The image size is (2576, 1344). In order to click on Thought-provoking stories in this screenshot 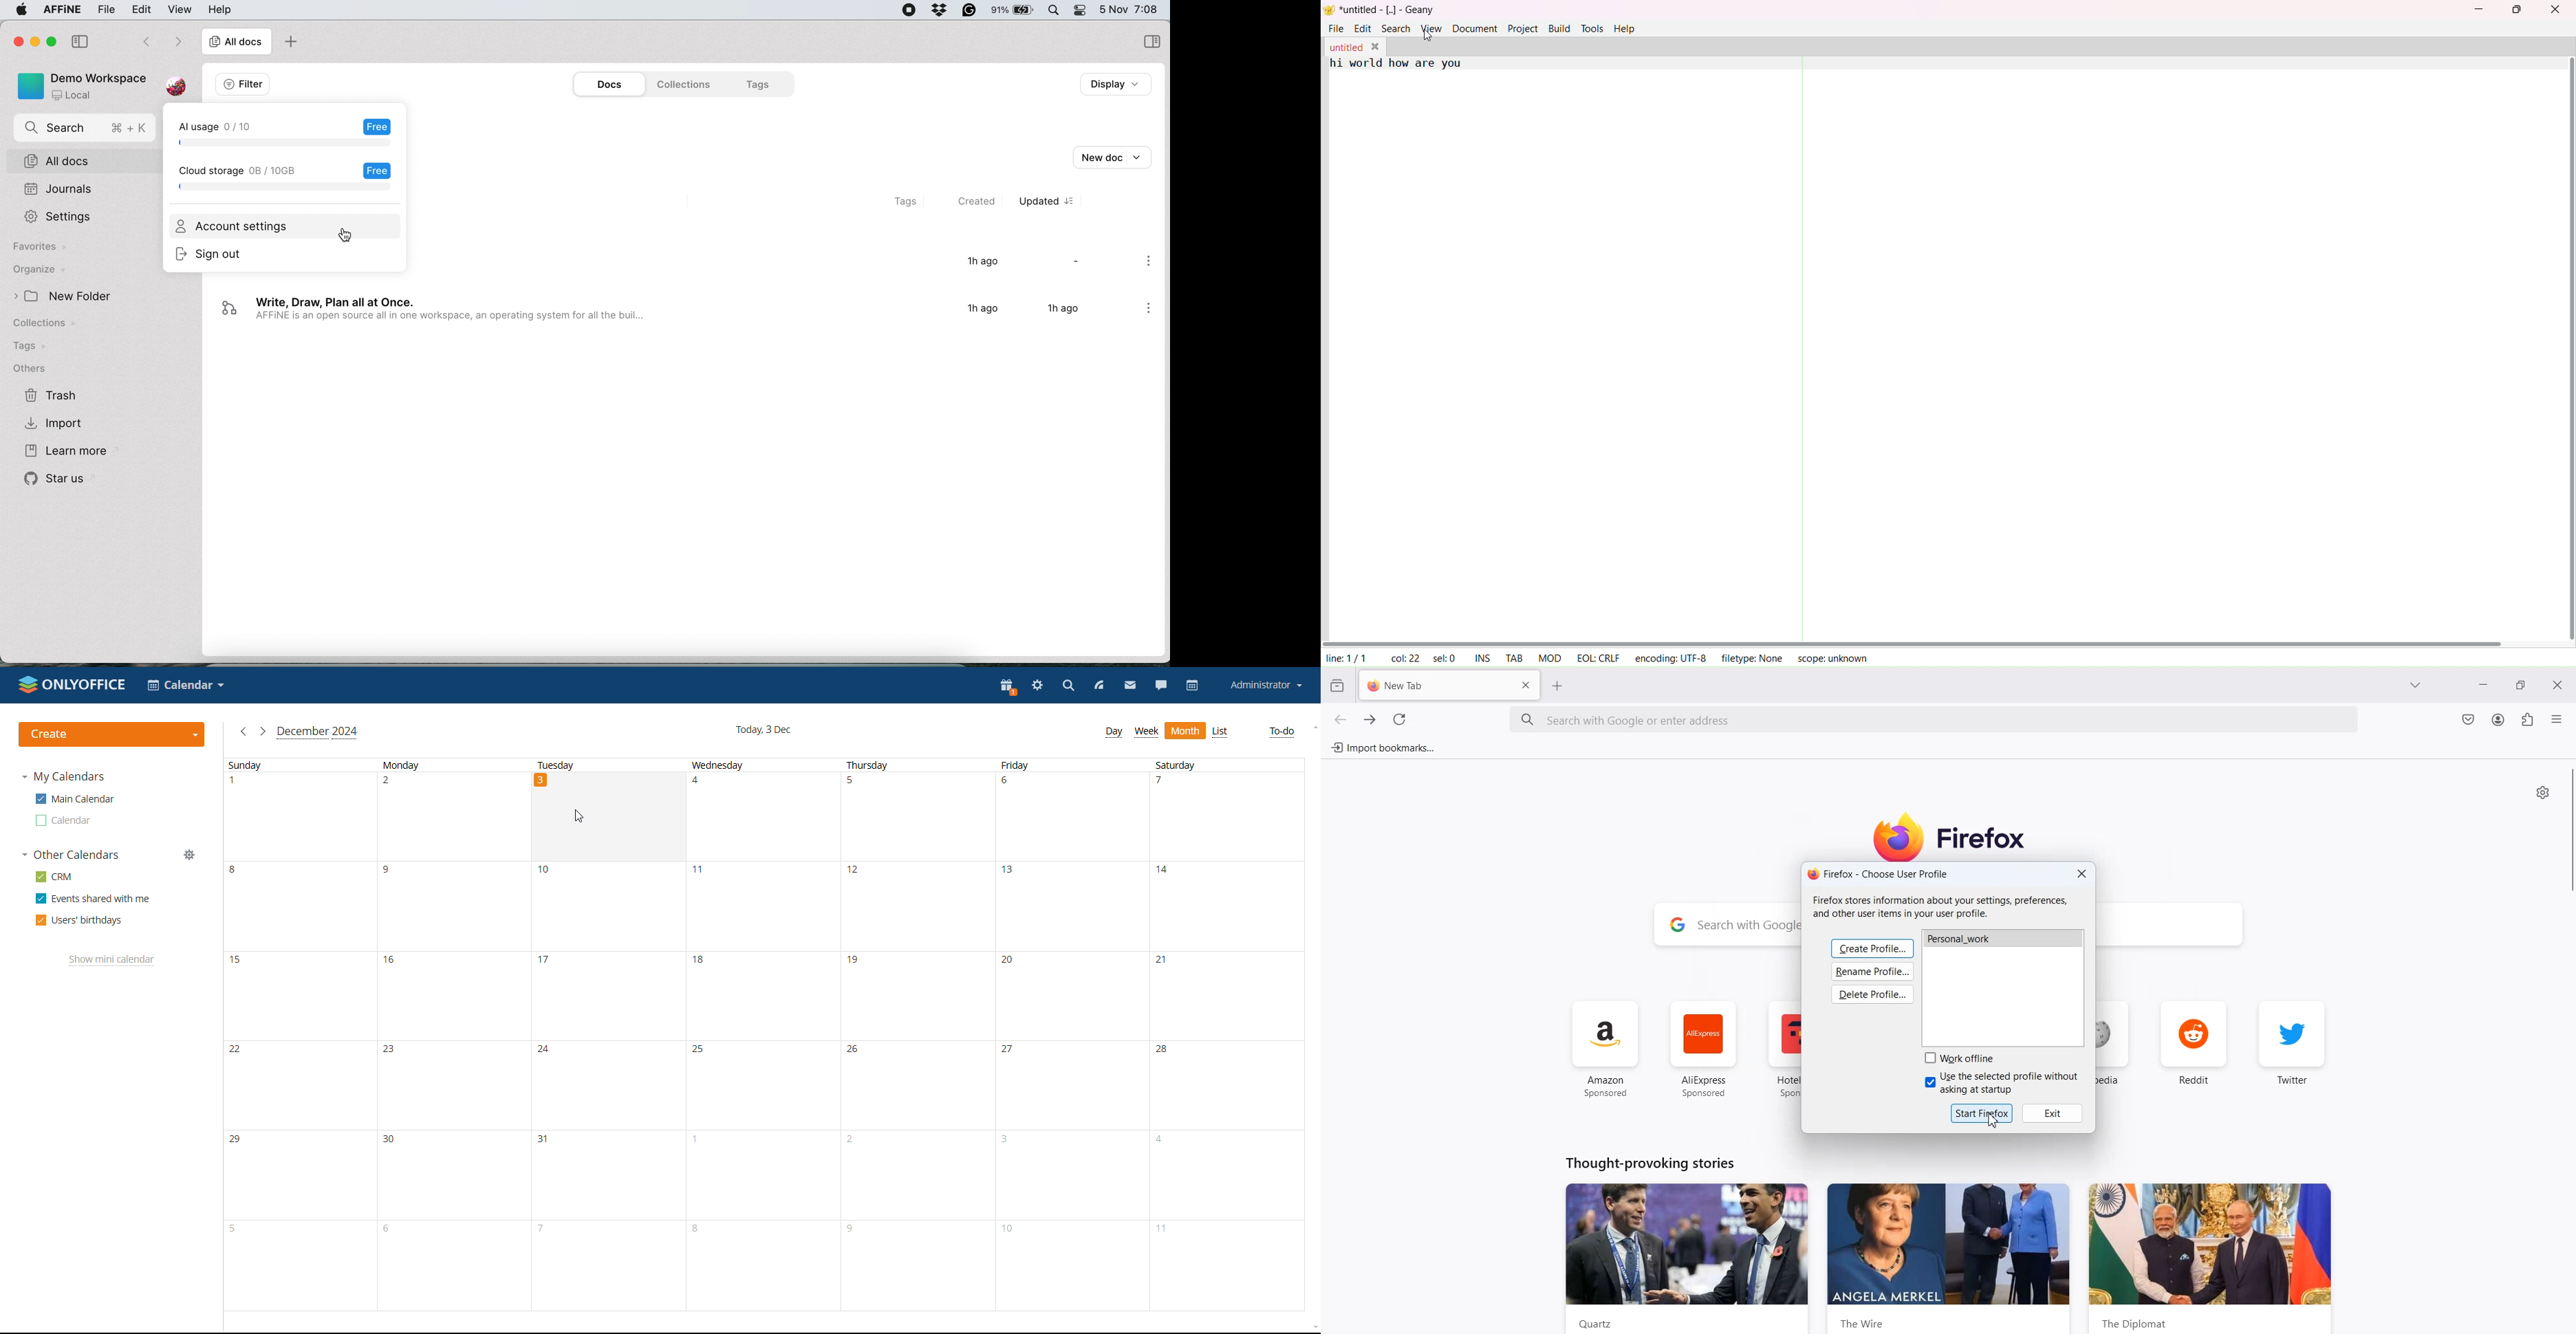, I will do `click(1650, 1162)`.